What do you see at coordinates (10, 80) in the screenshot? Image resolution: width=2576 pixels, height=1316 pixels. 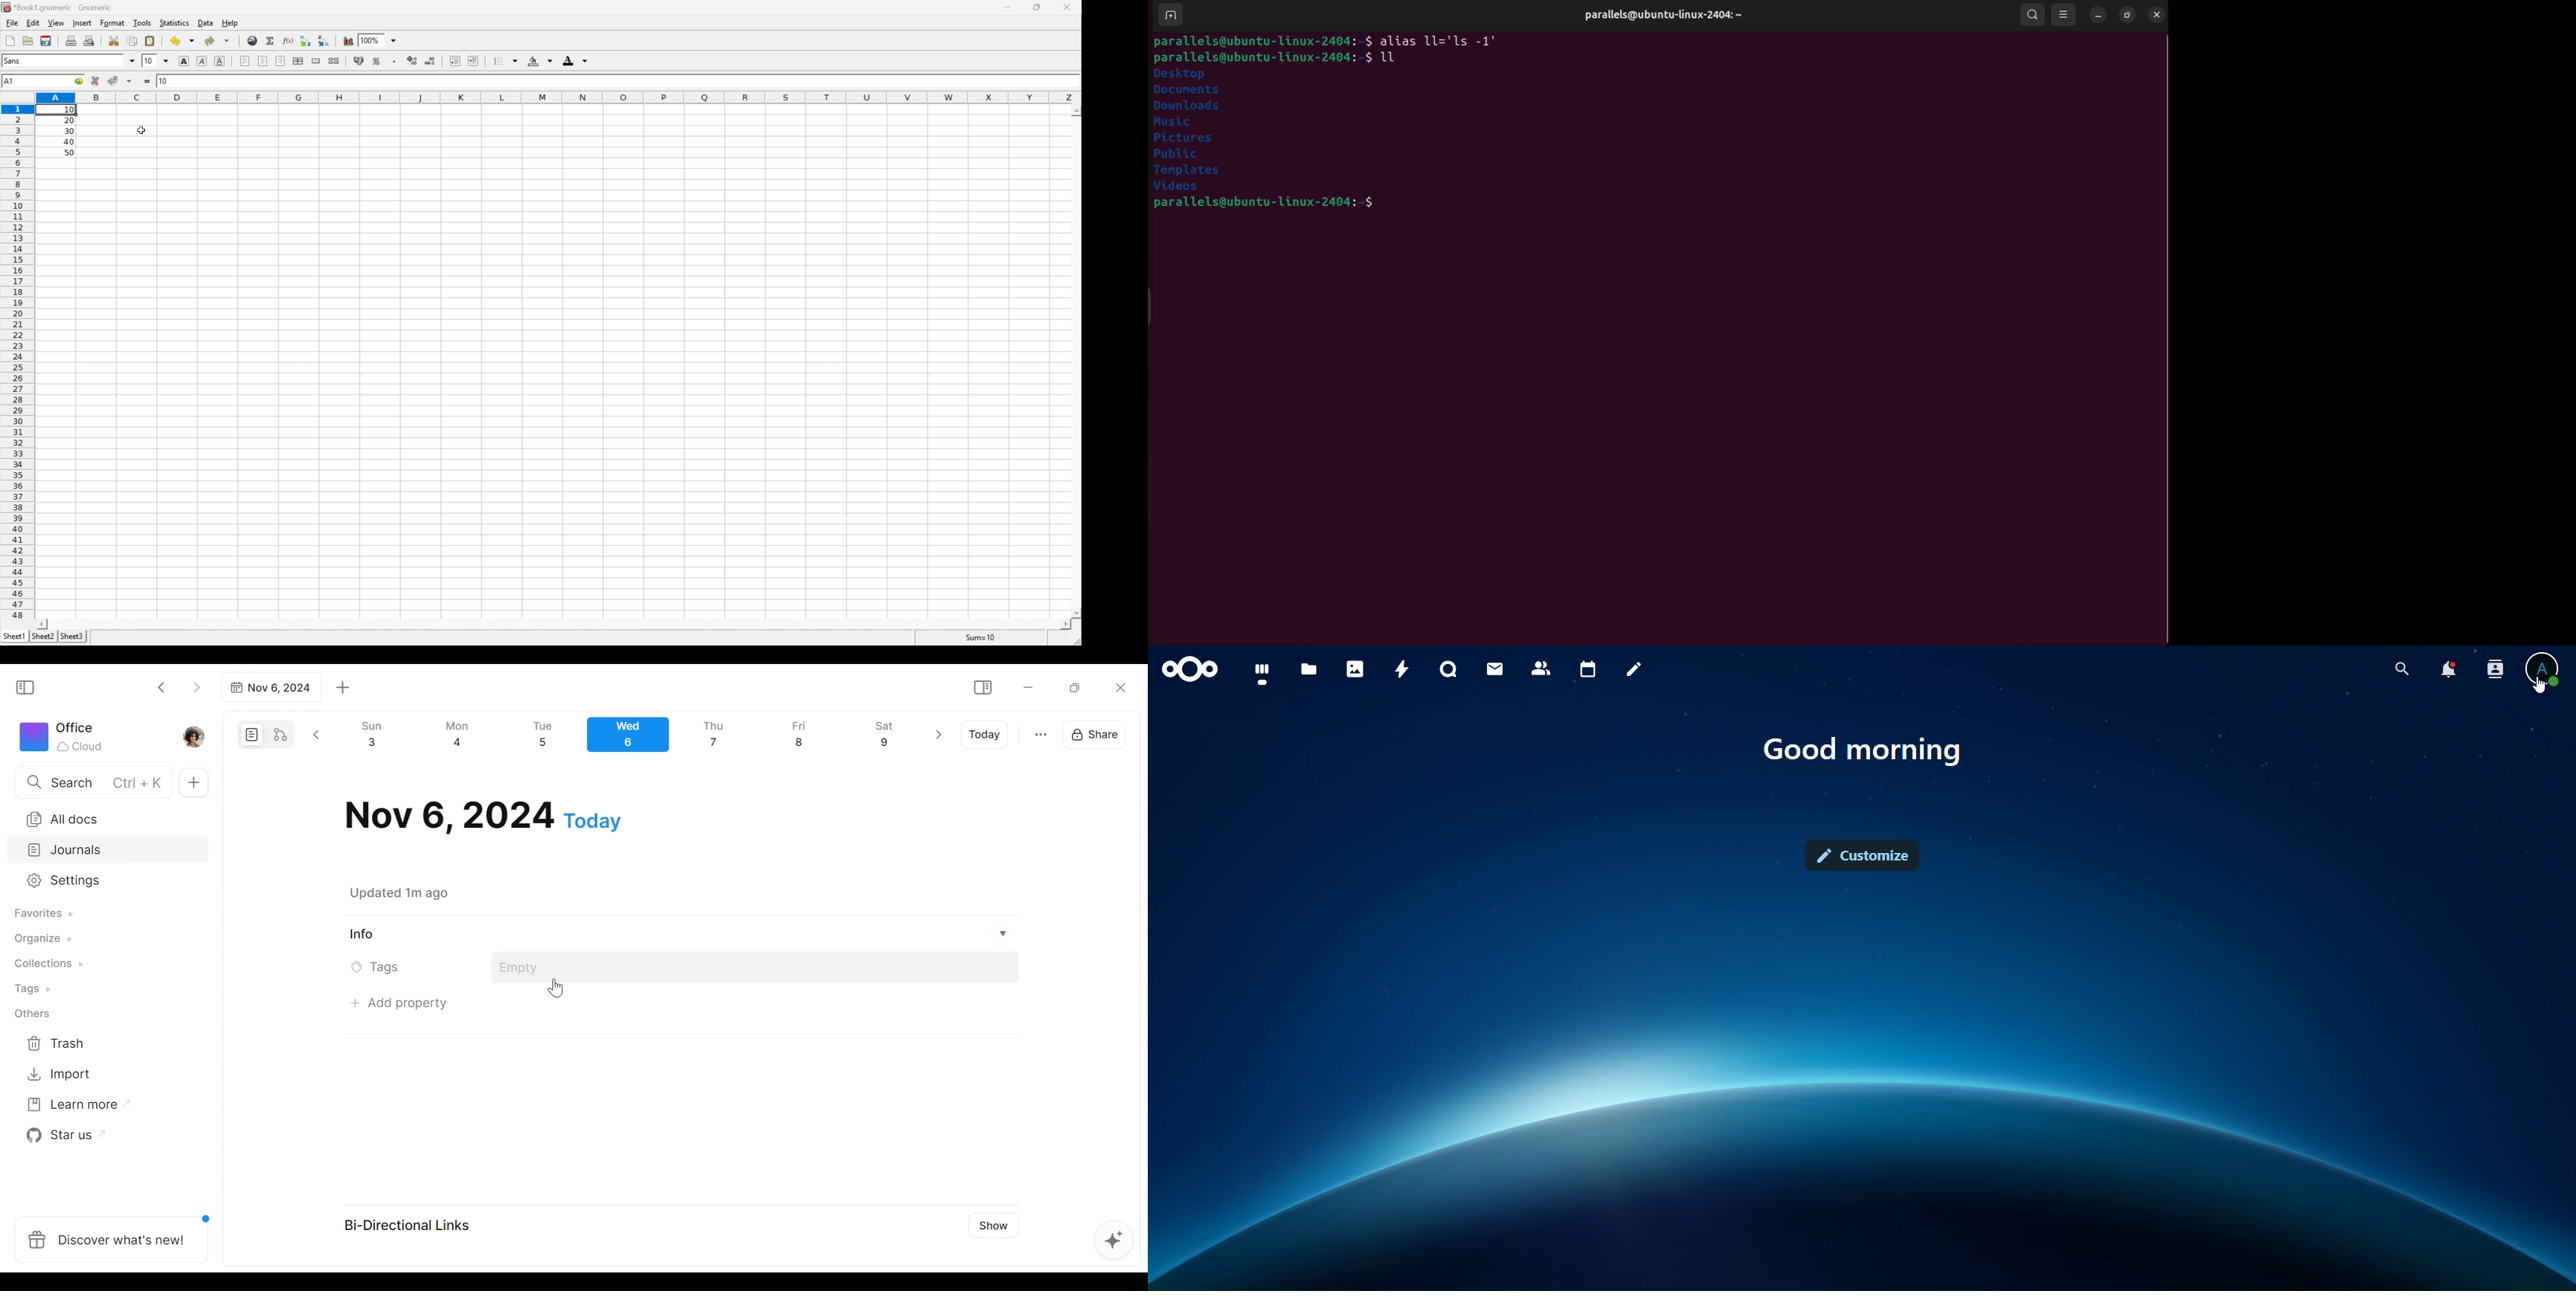 I see `A1` at bounding box center [10, 80].